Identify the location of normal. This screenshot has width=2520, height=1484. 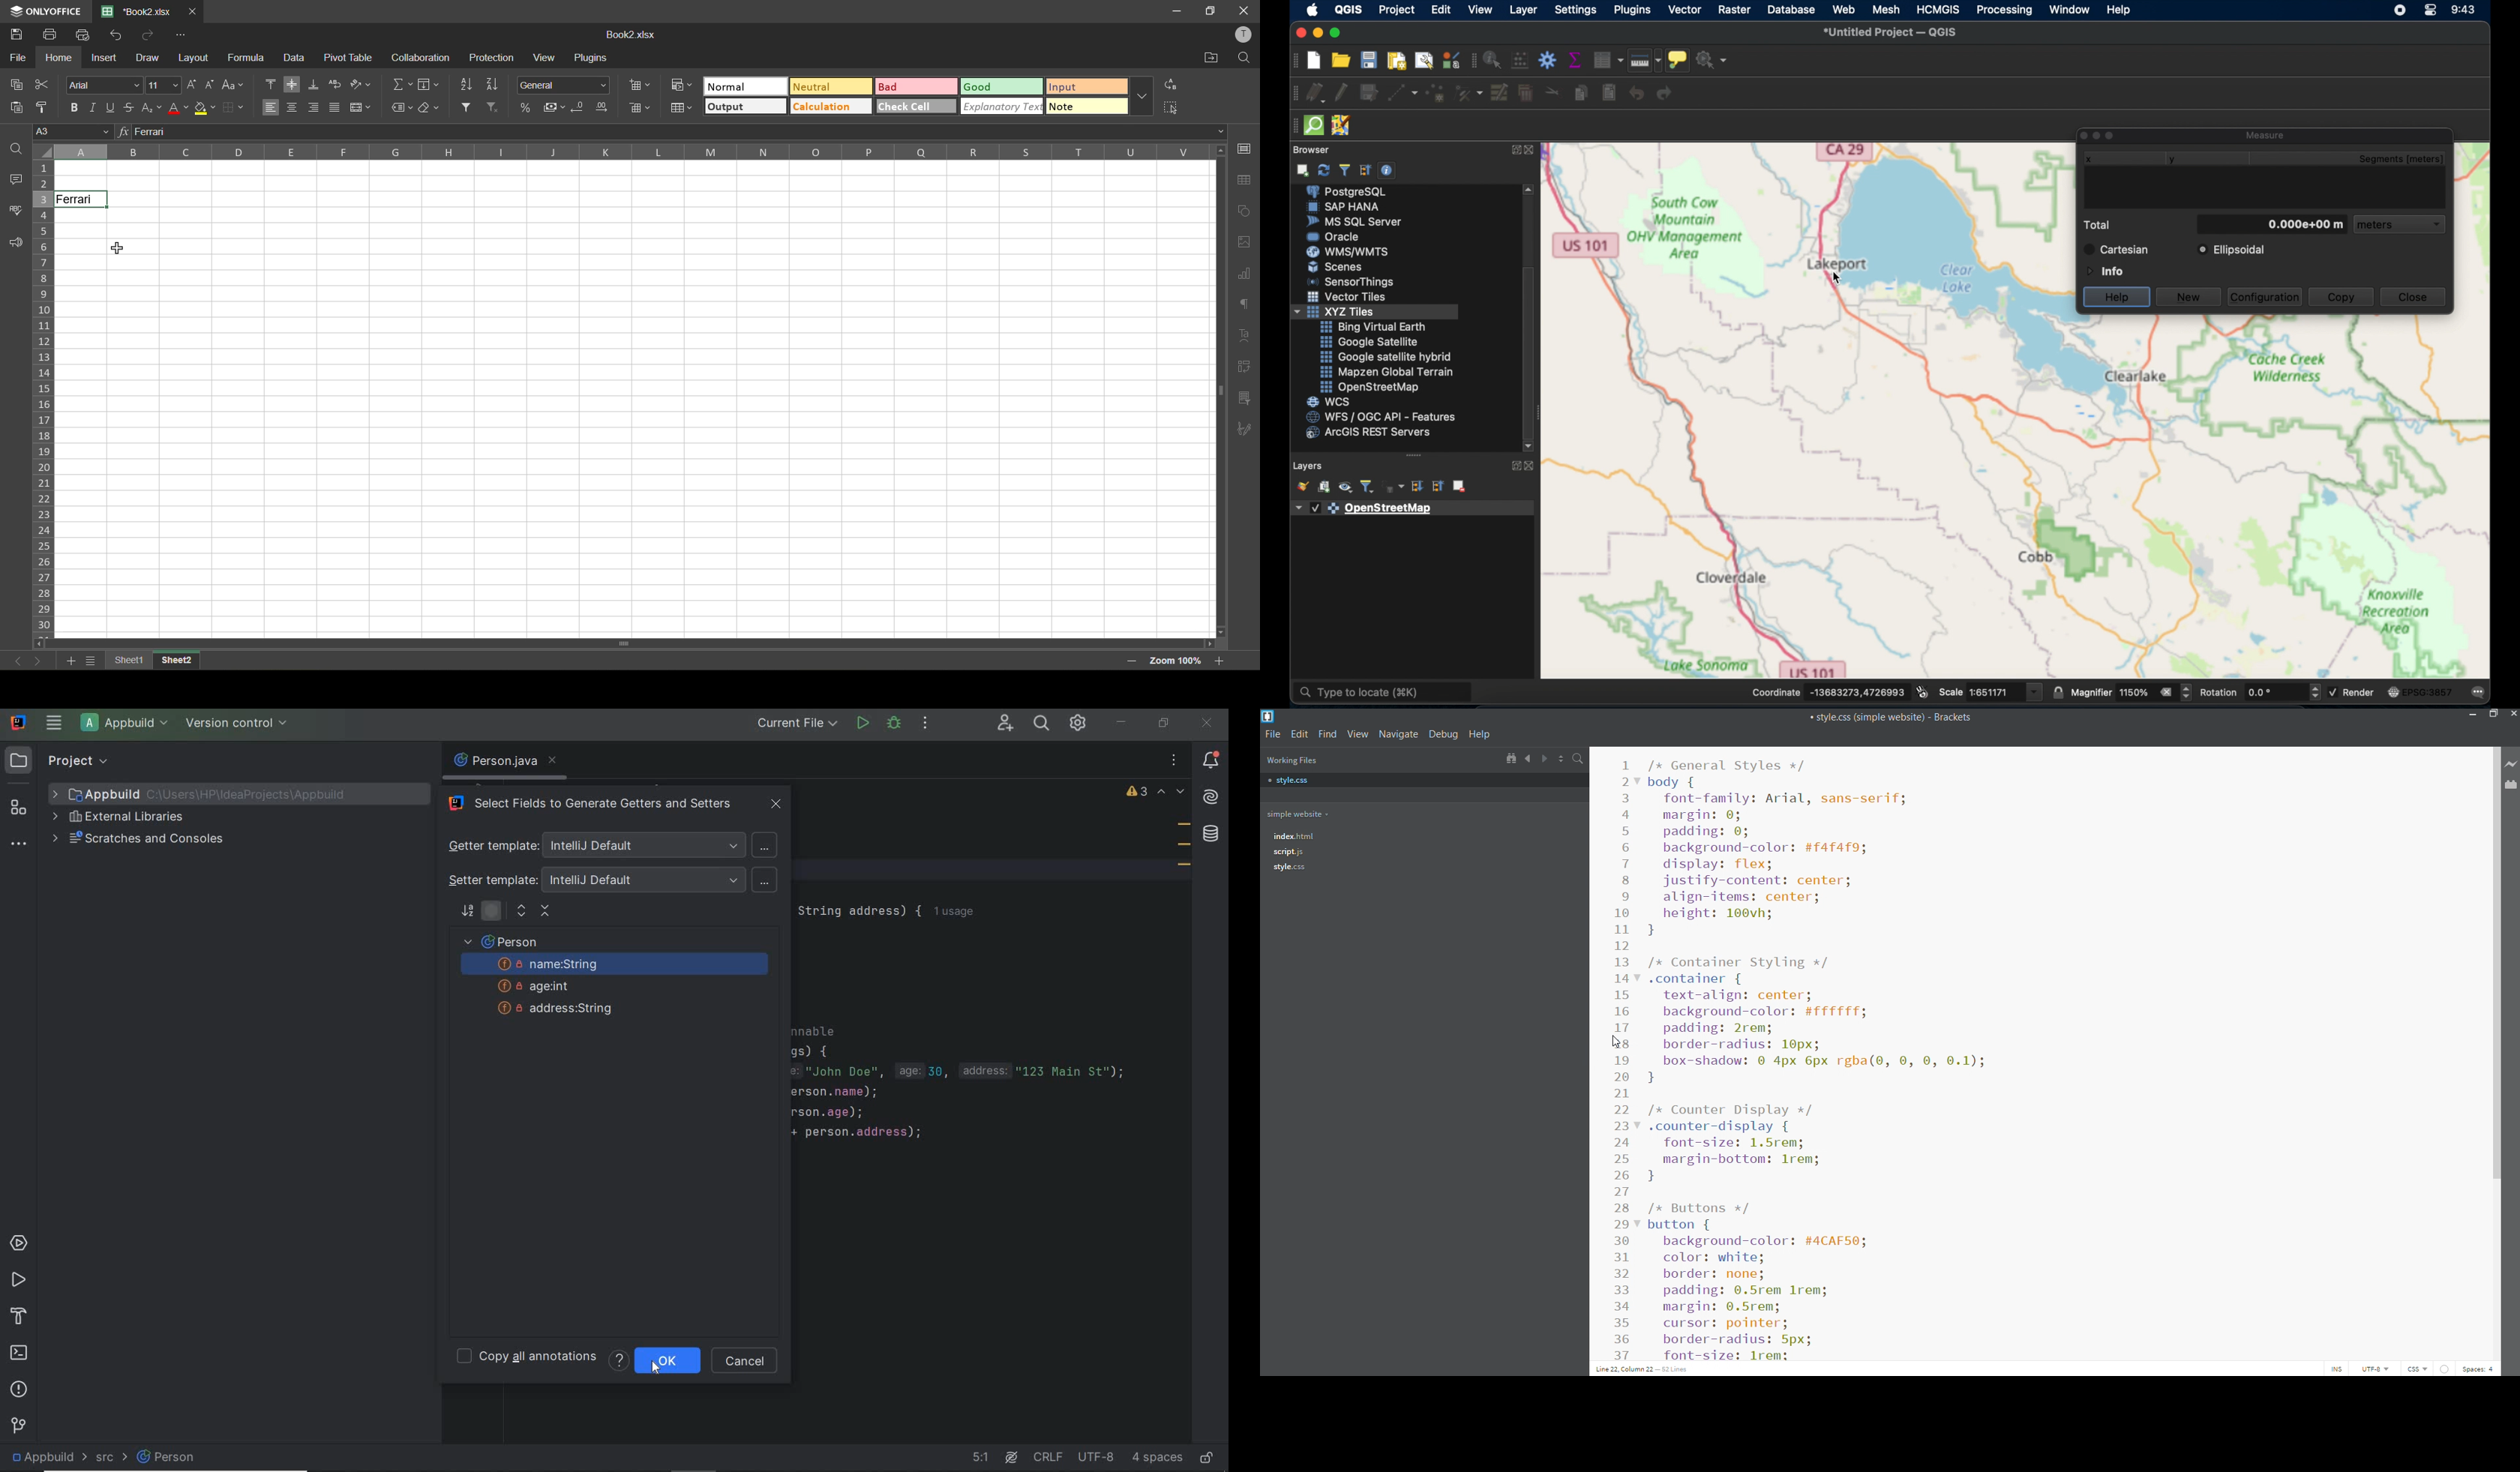
(746, 86).